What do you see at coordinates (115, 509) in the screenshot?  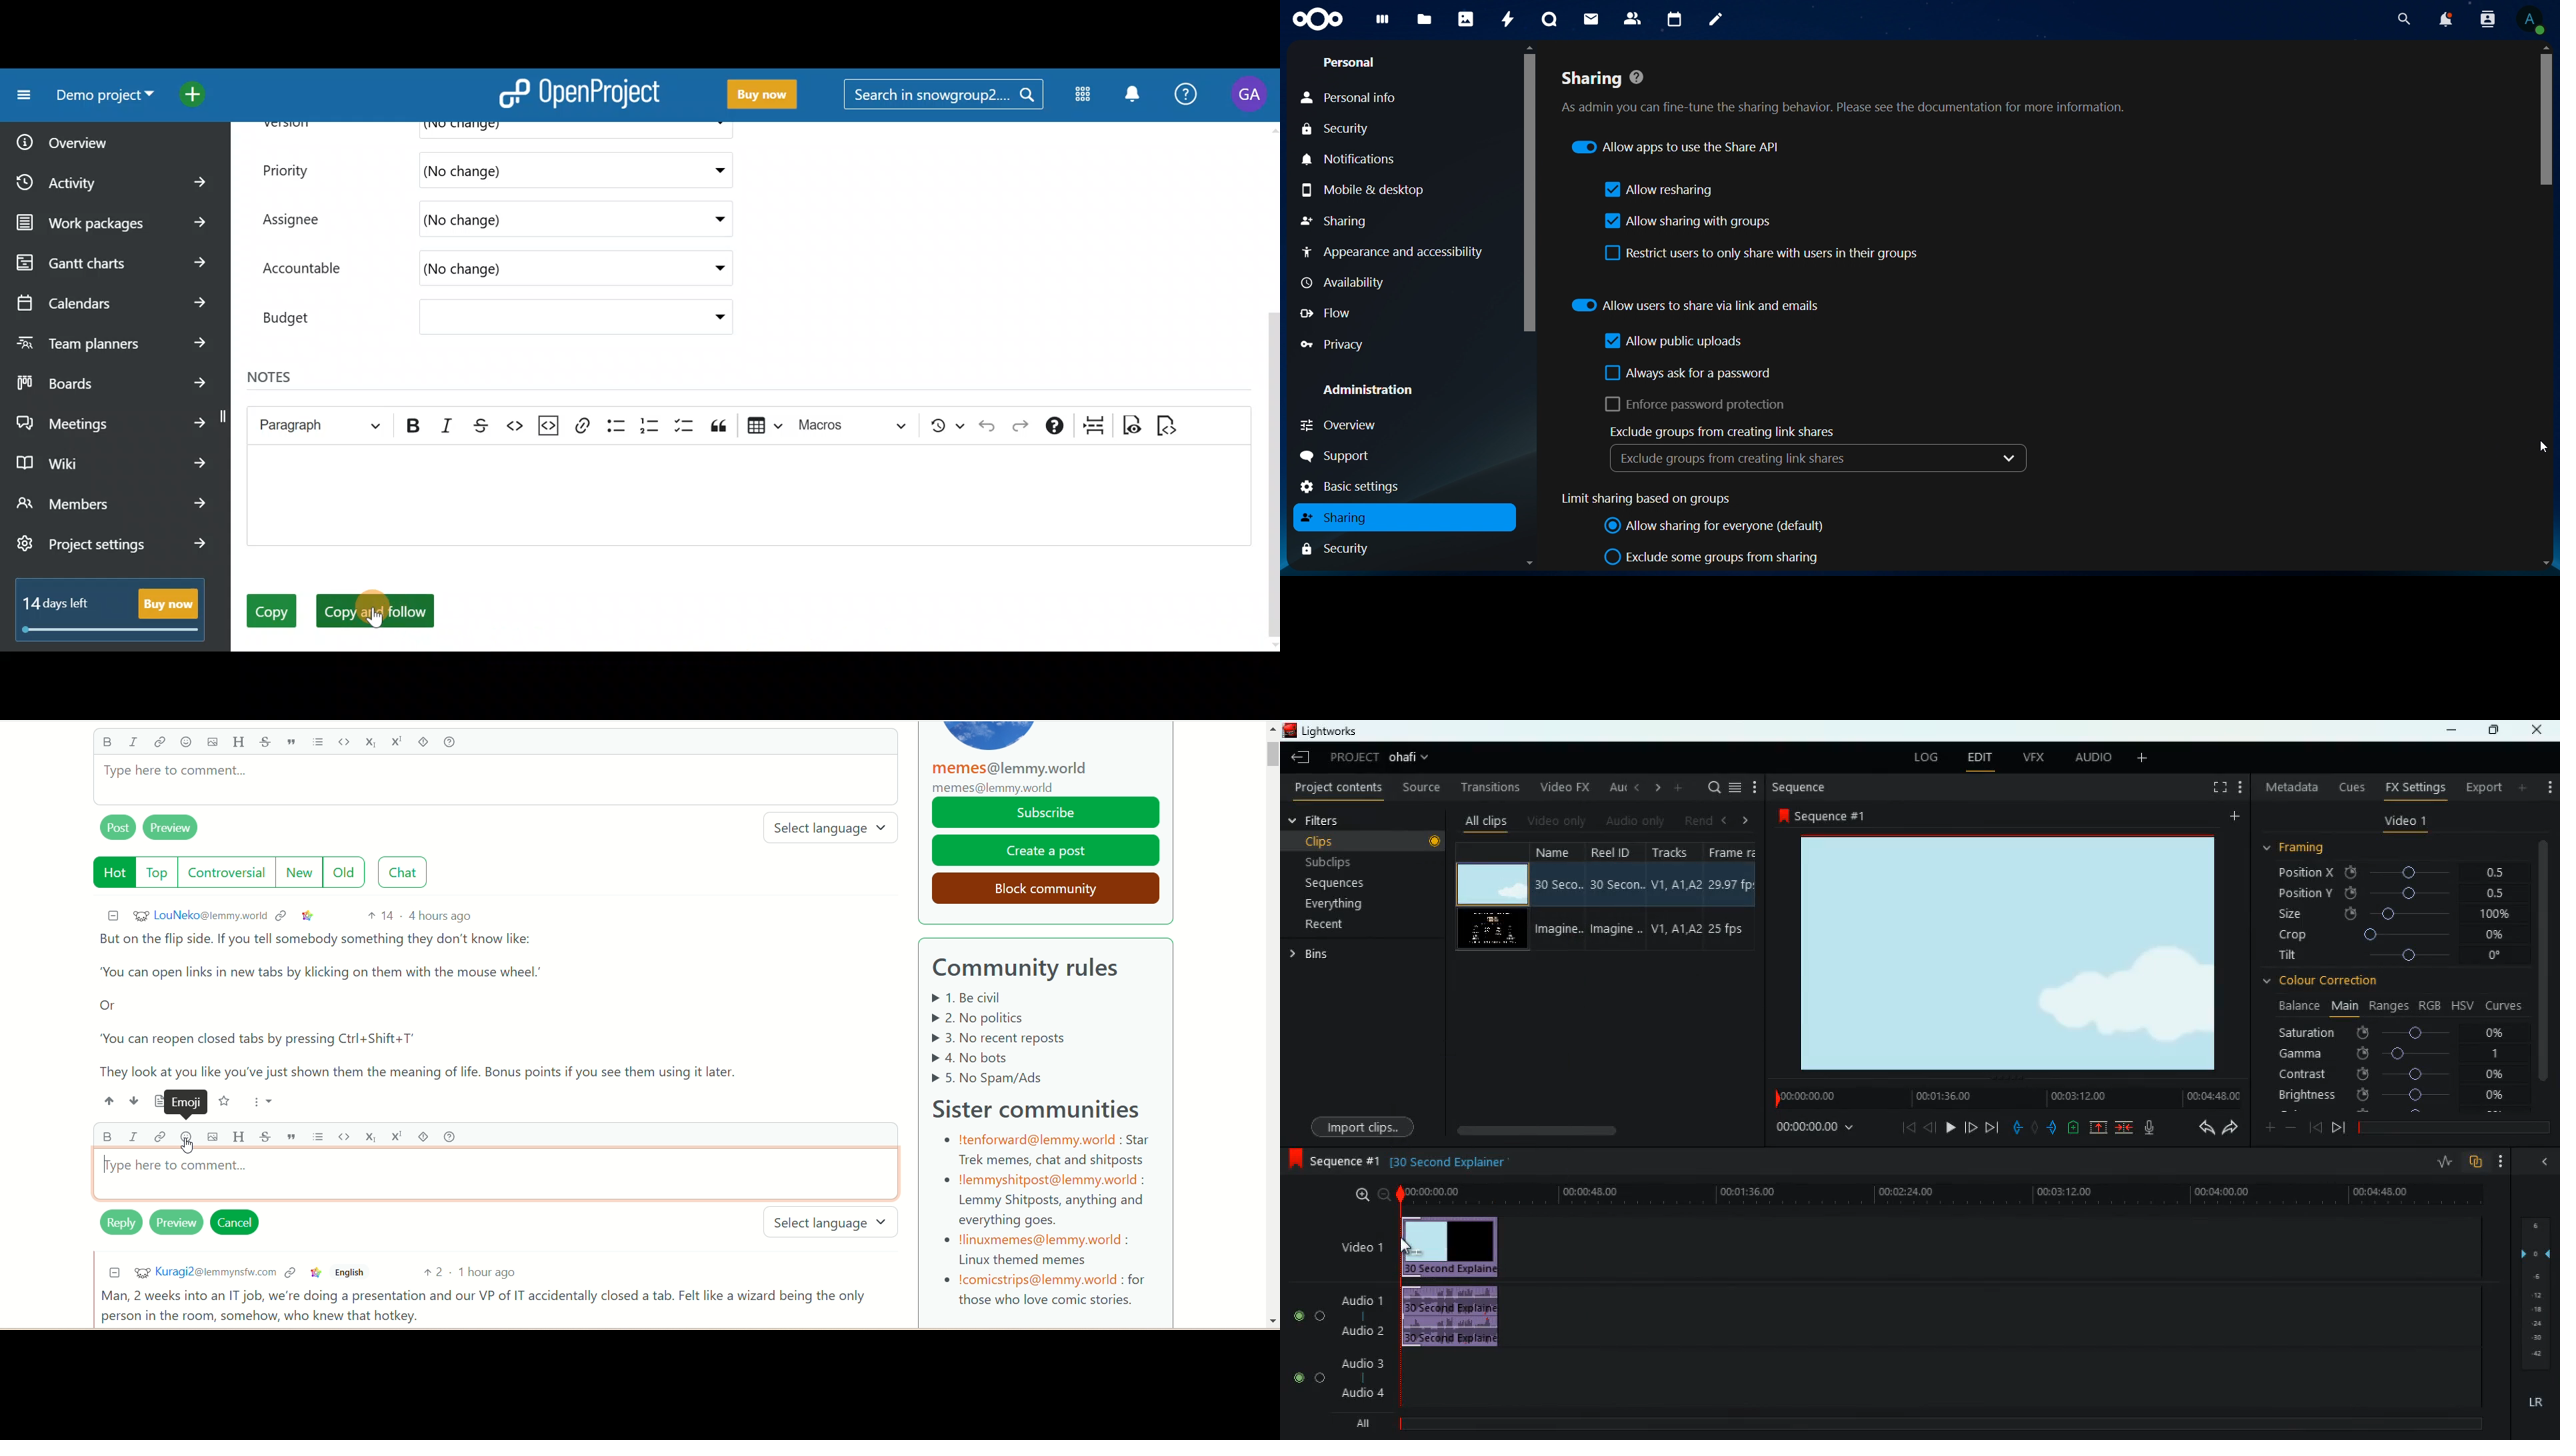 I see `Members` at bounding box center [115, 509].